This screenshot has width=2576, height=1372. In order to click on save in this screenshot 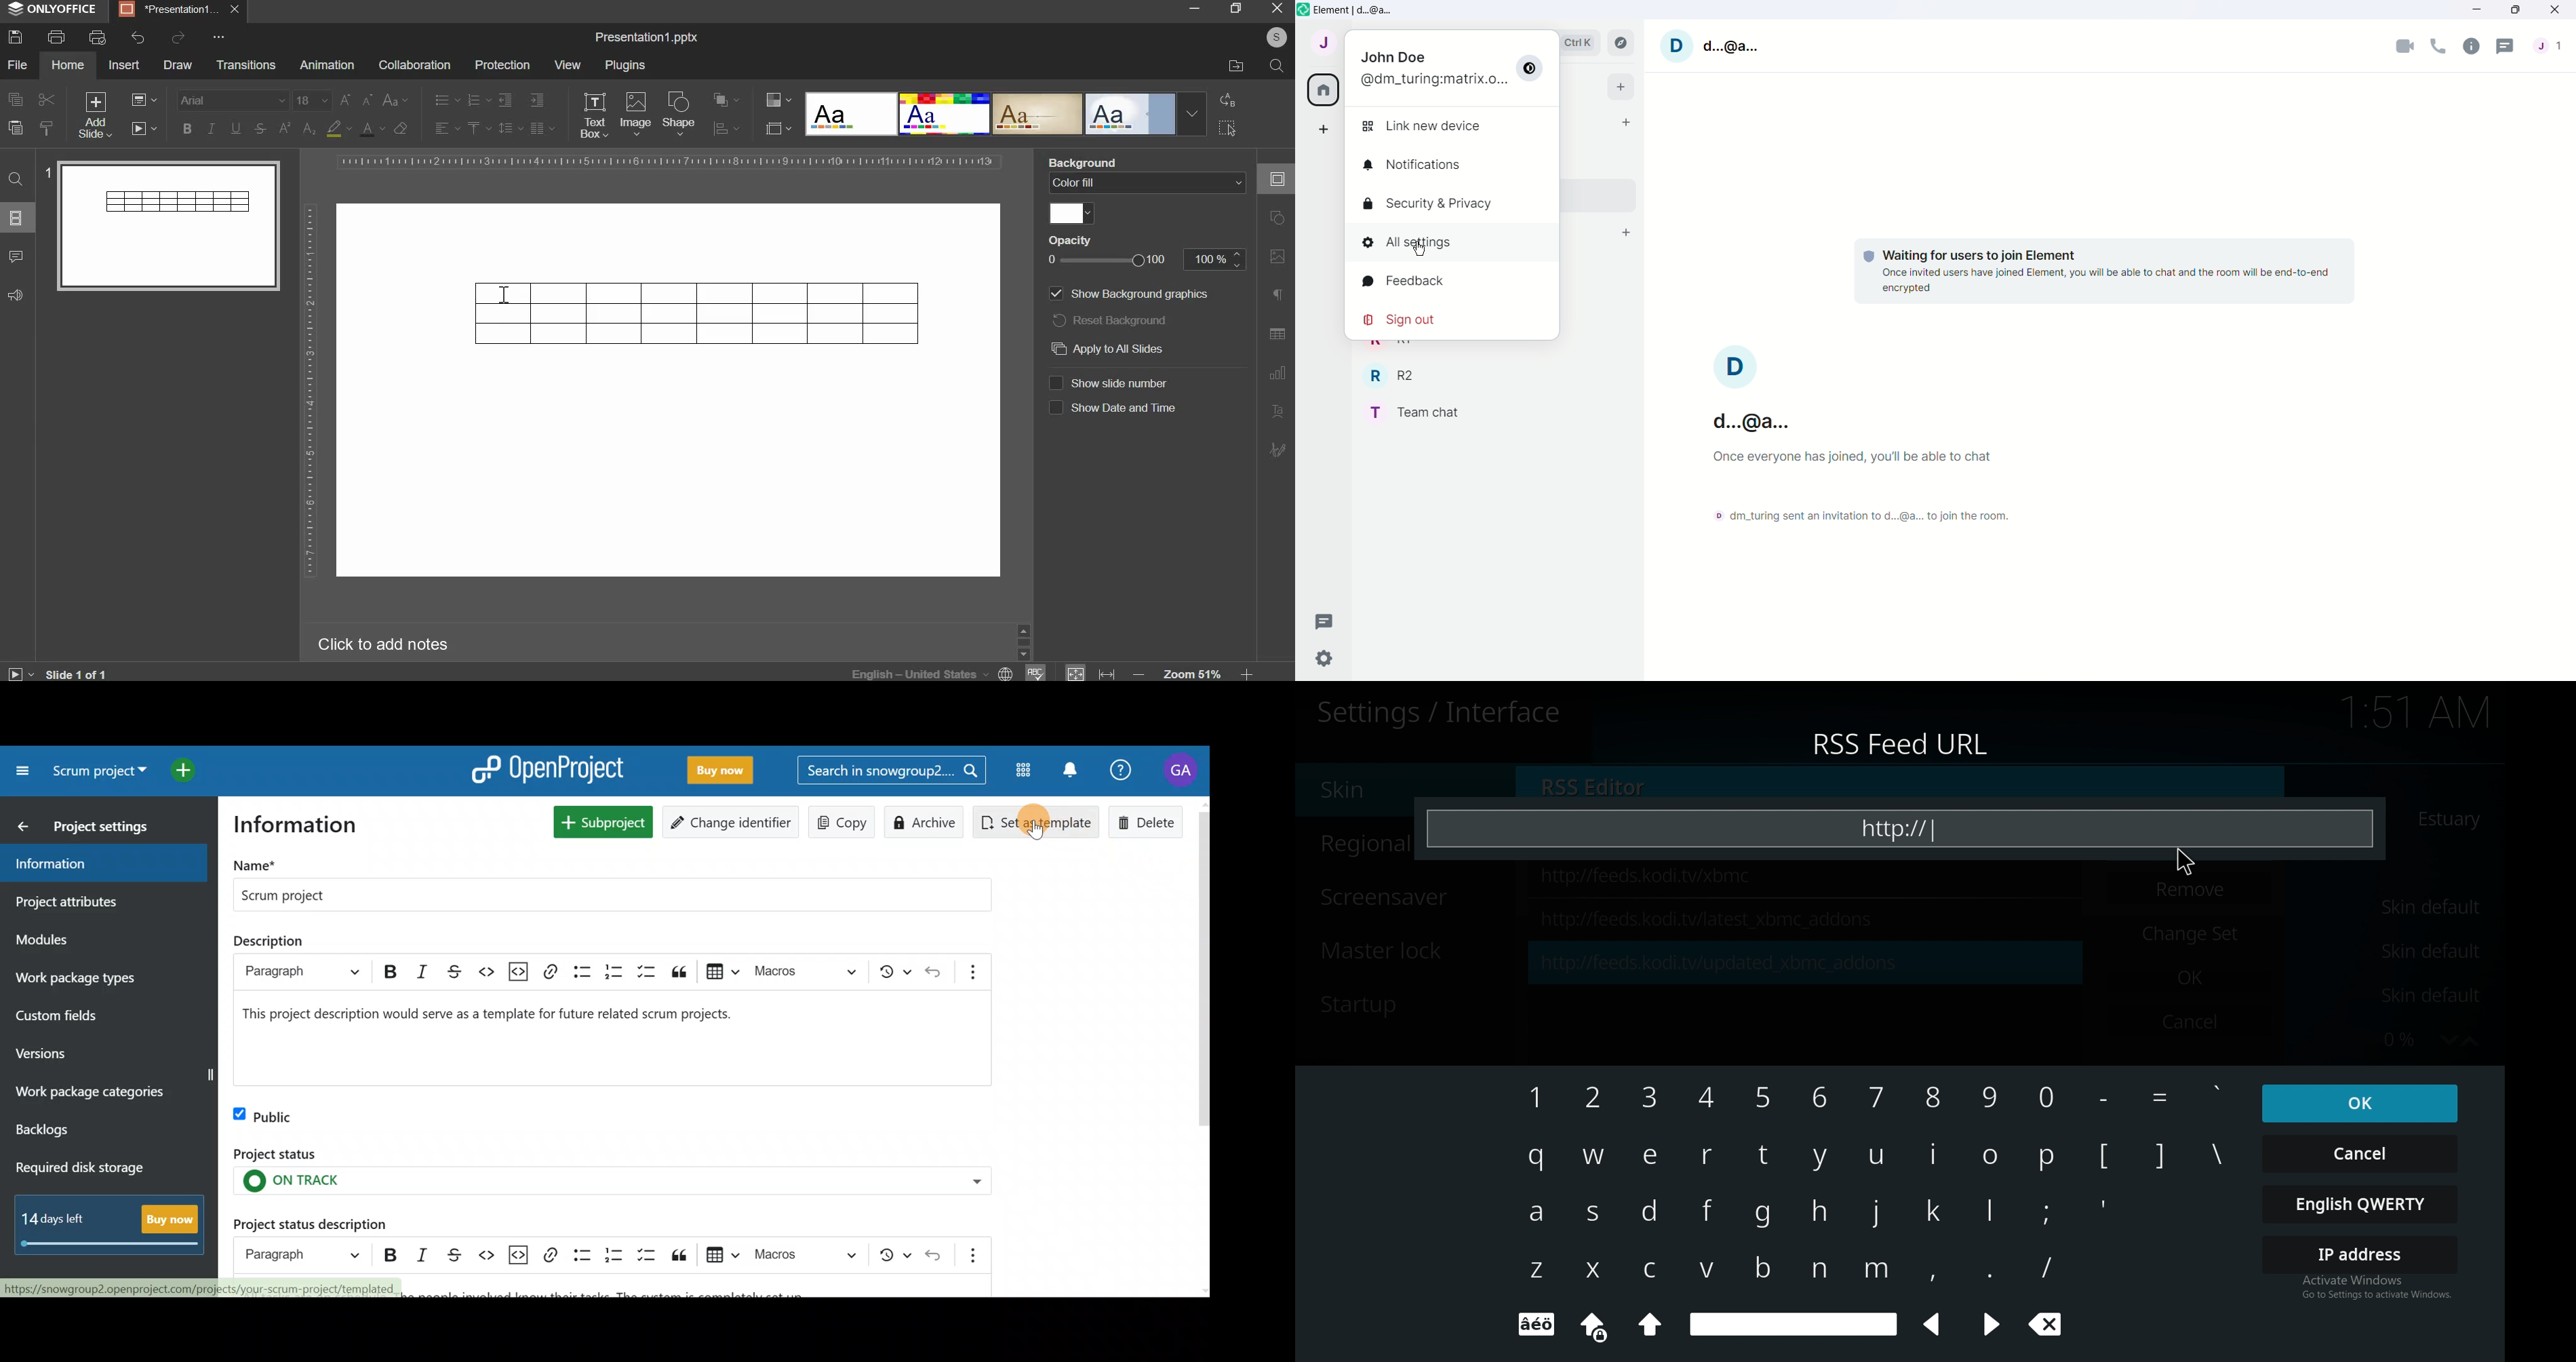, I will do `click(15, 37)`.